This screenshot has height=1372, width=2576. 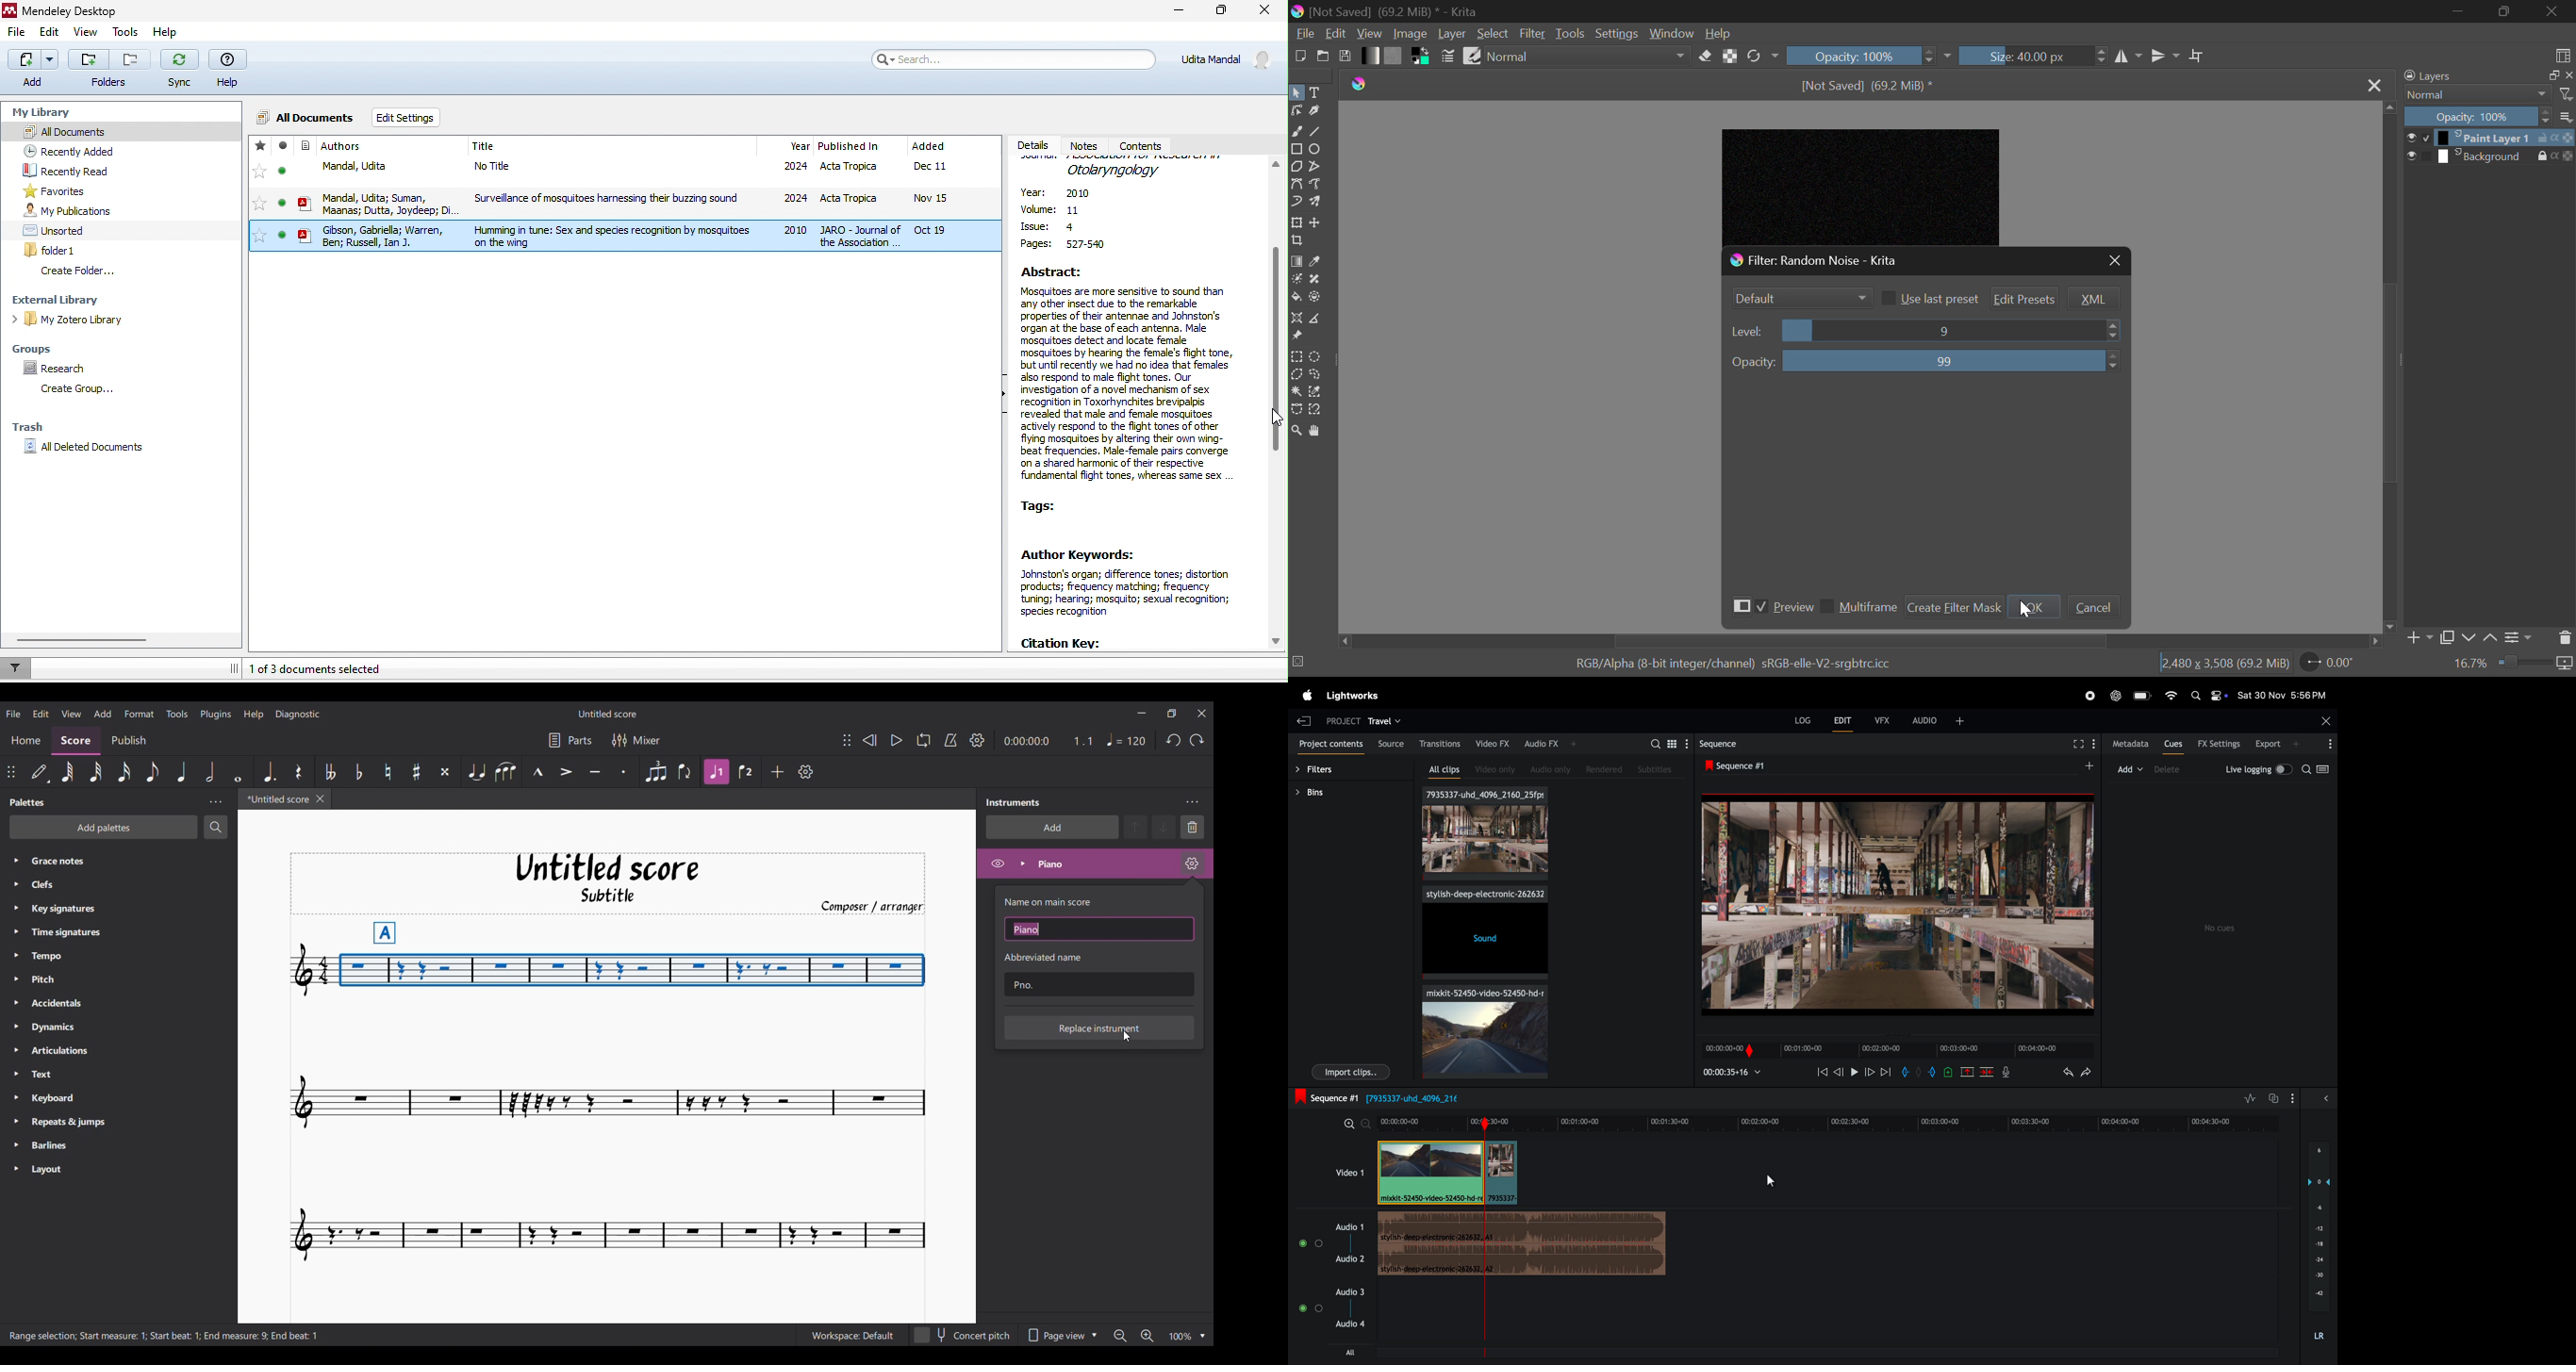 What do you see at coordinates (806, 772) in the screenshot?
I see `Customize toolbar` at bounding box center [806, 772].